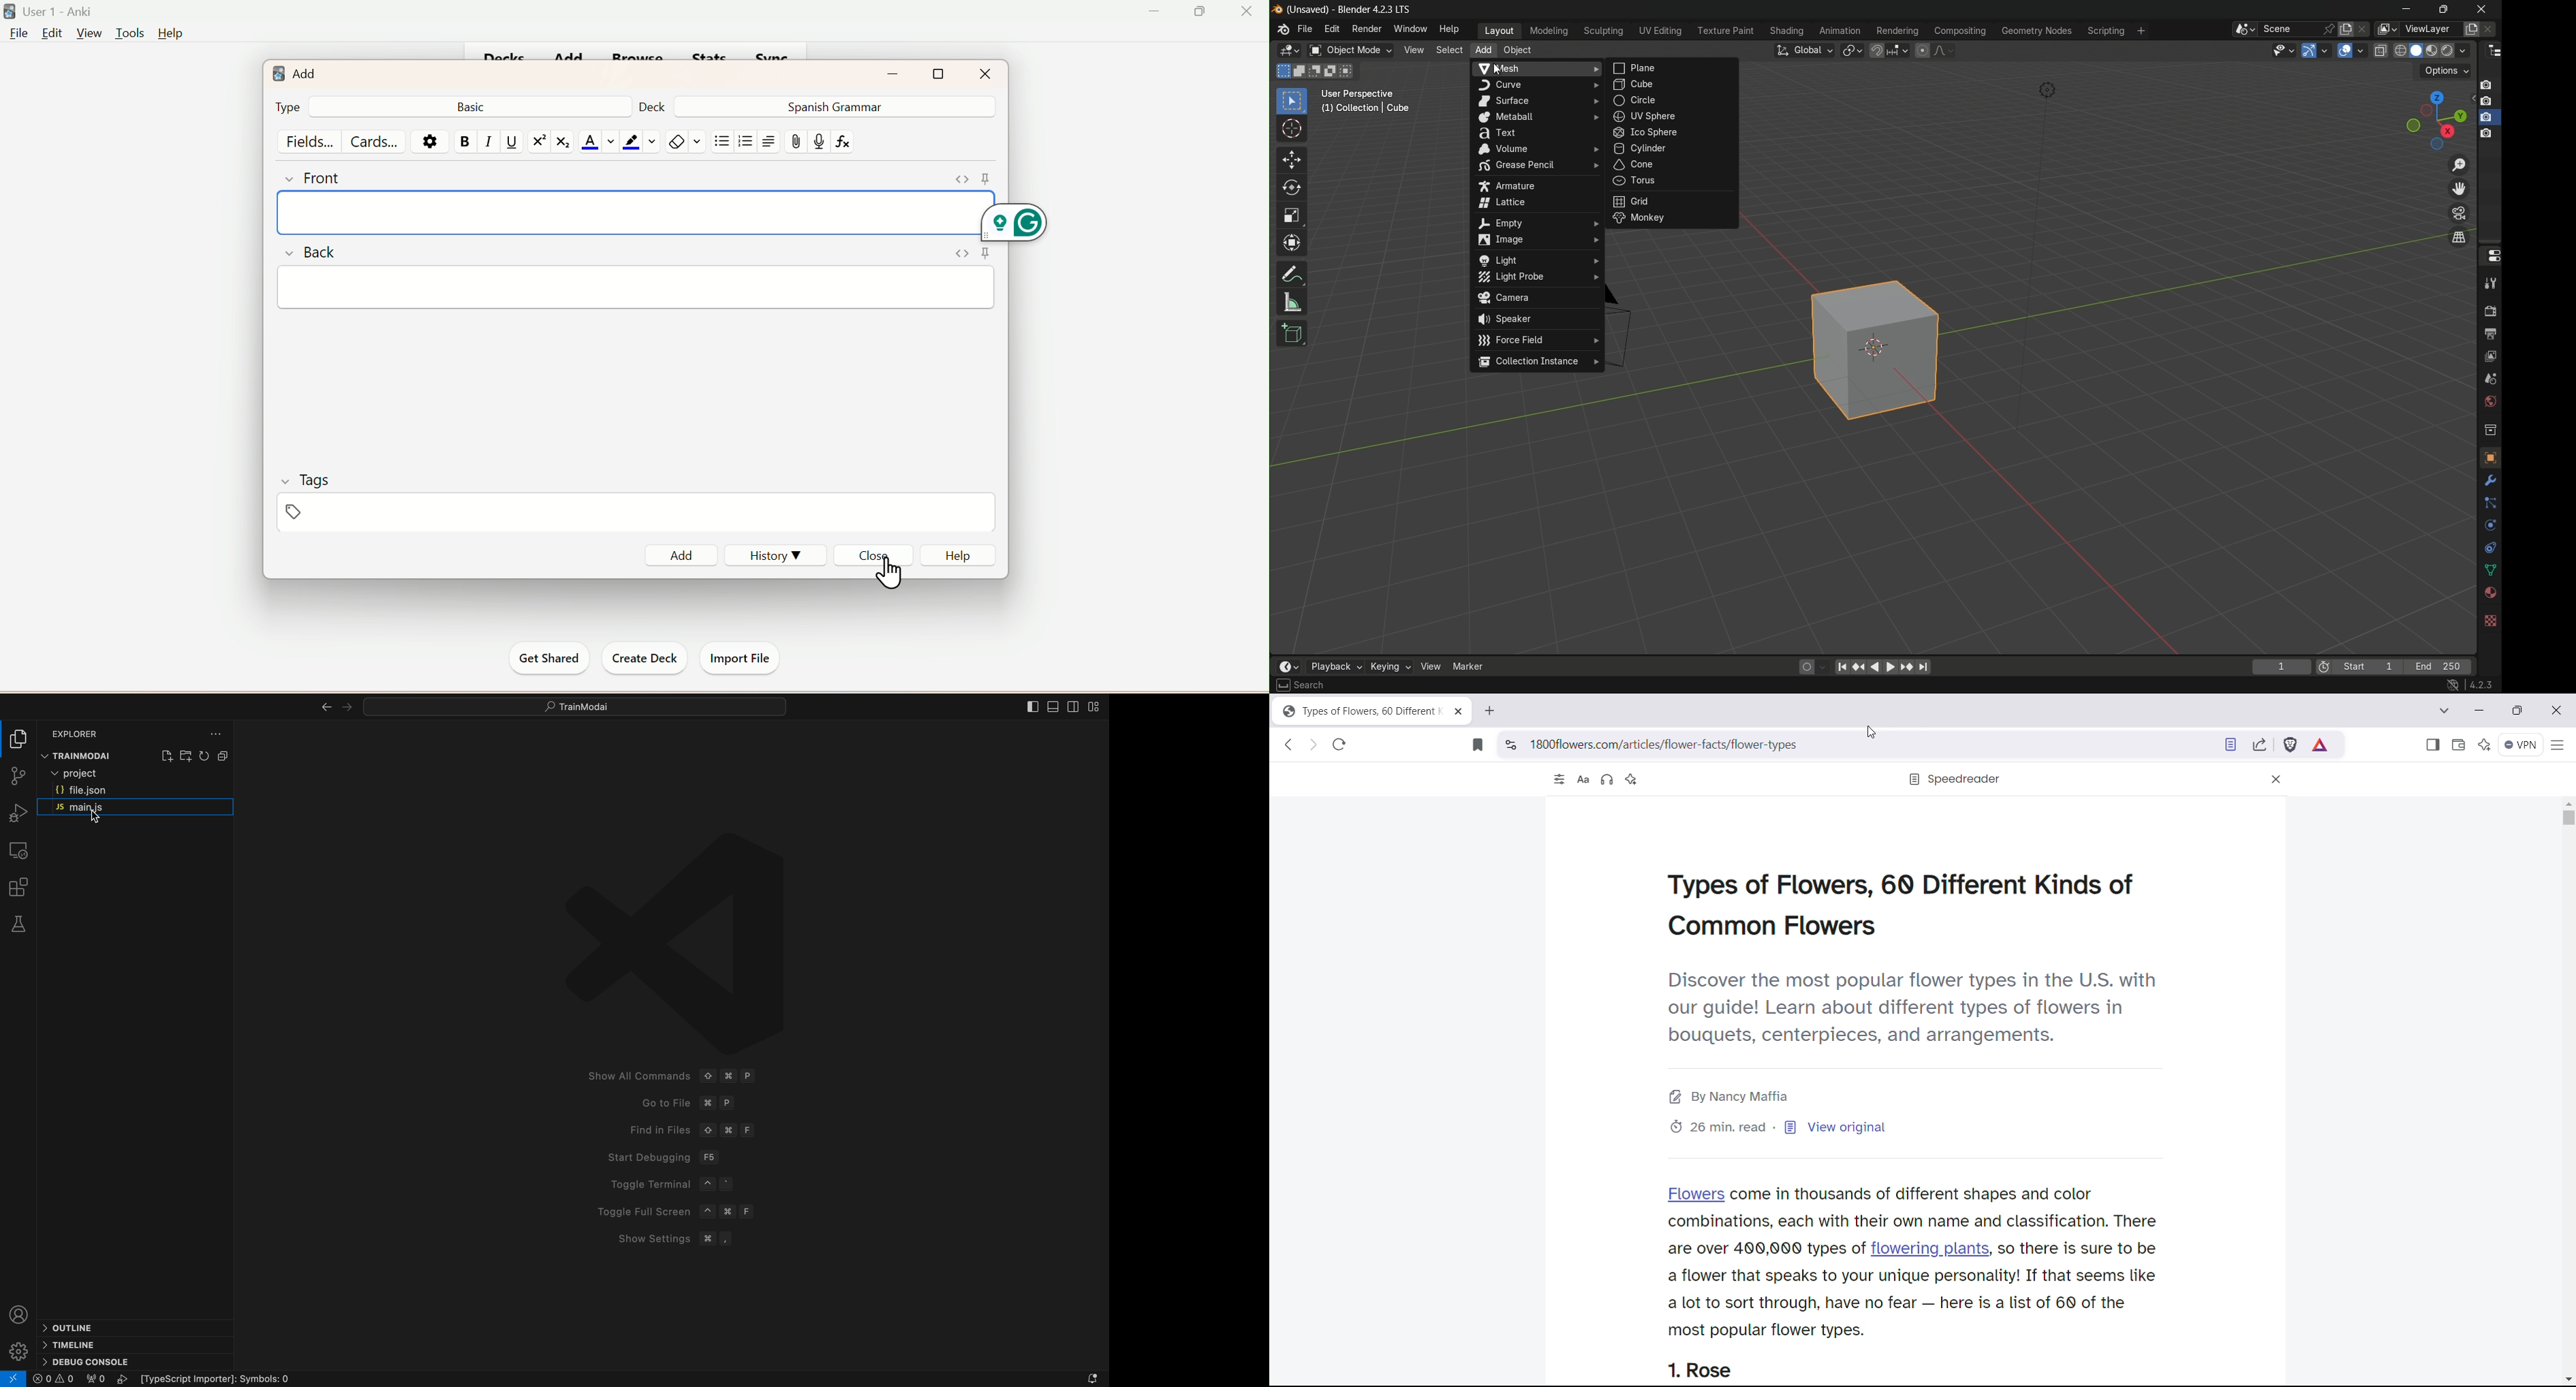 The image size is (2576, 1400). I want to click on animation, so click(1840, 31).